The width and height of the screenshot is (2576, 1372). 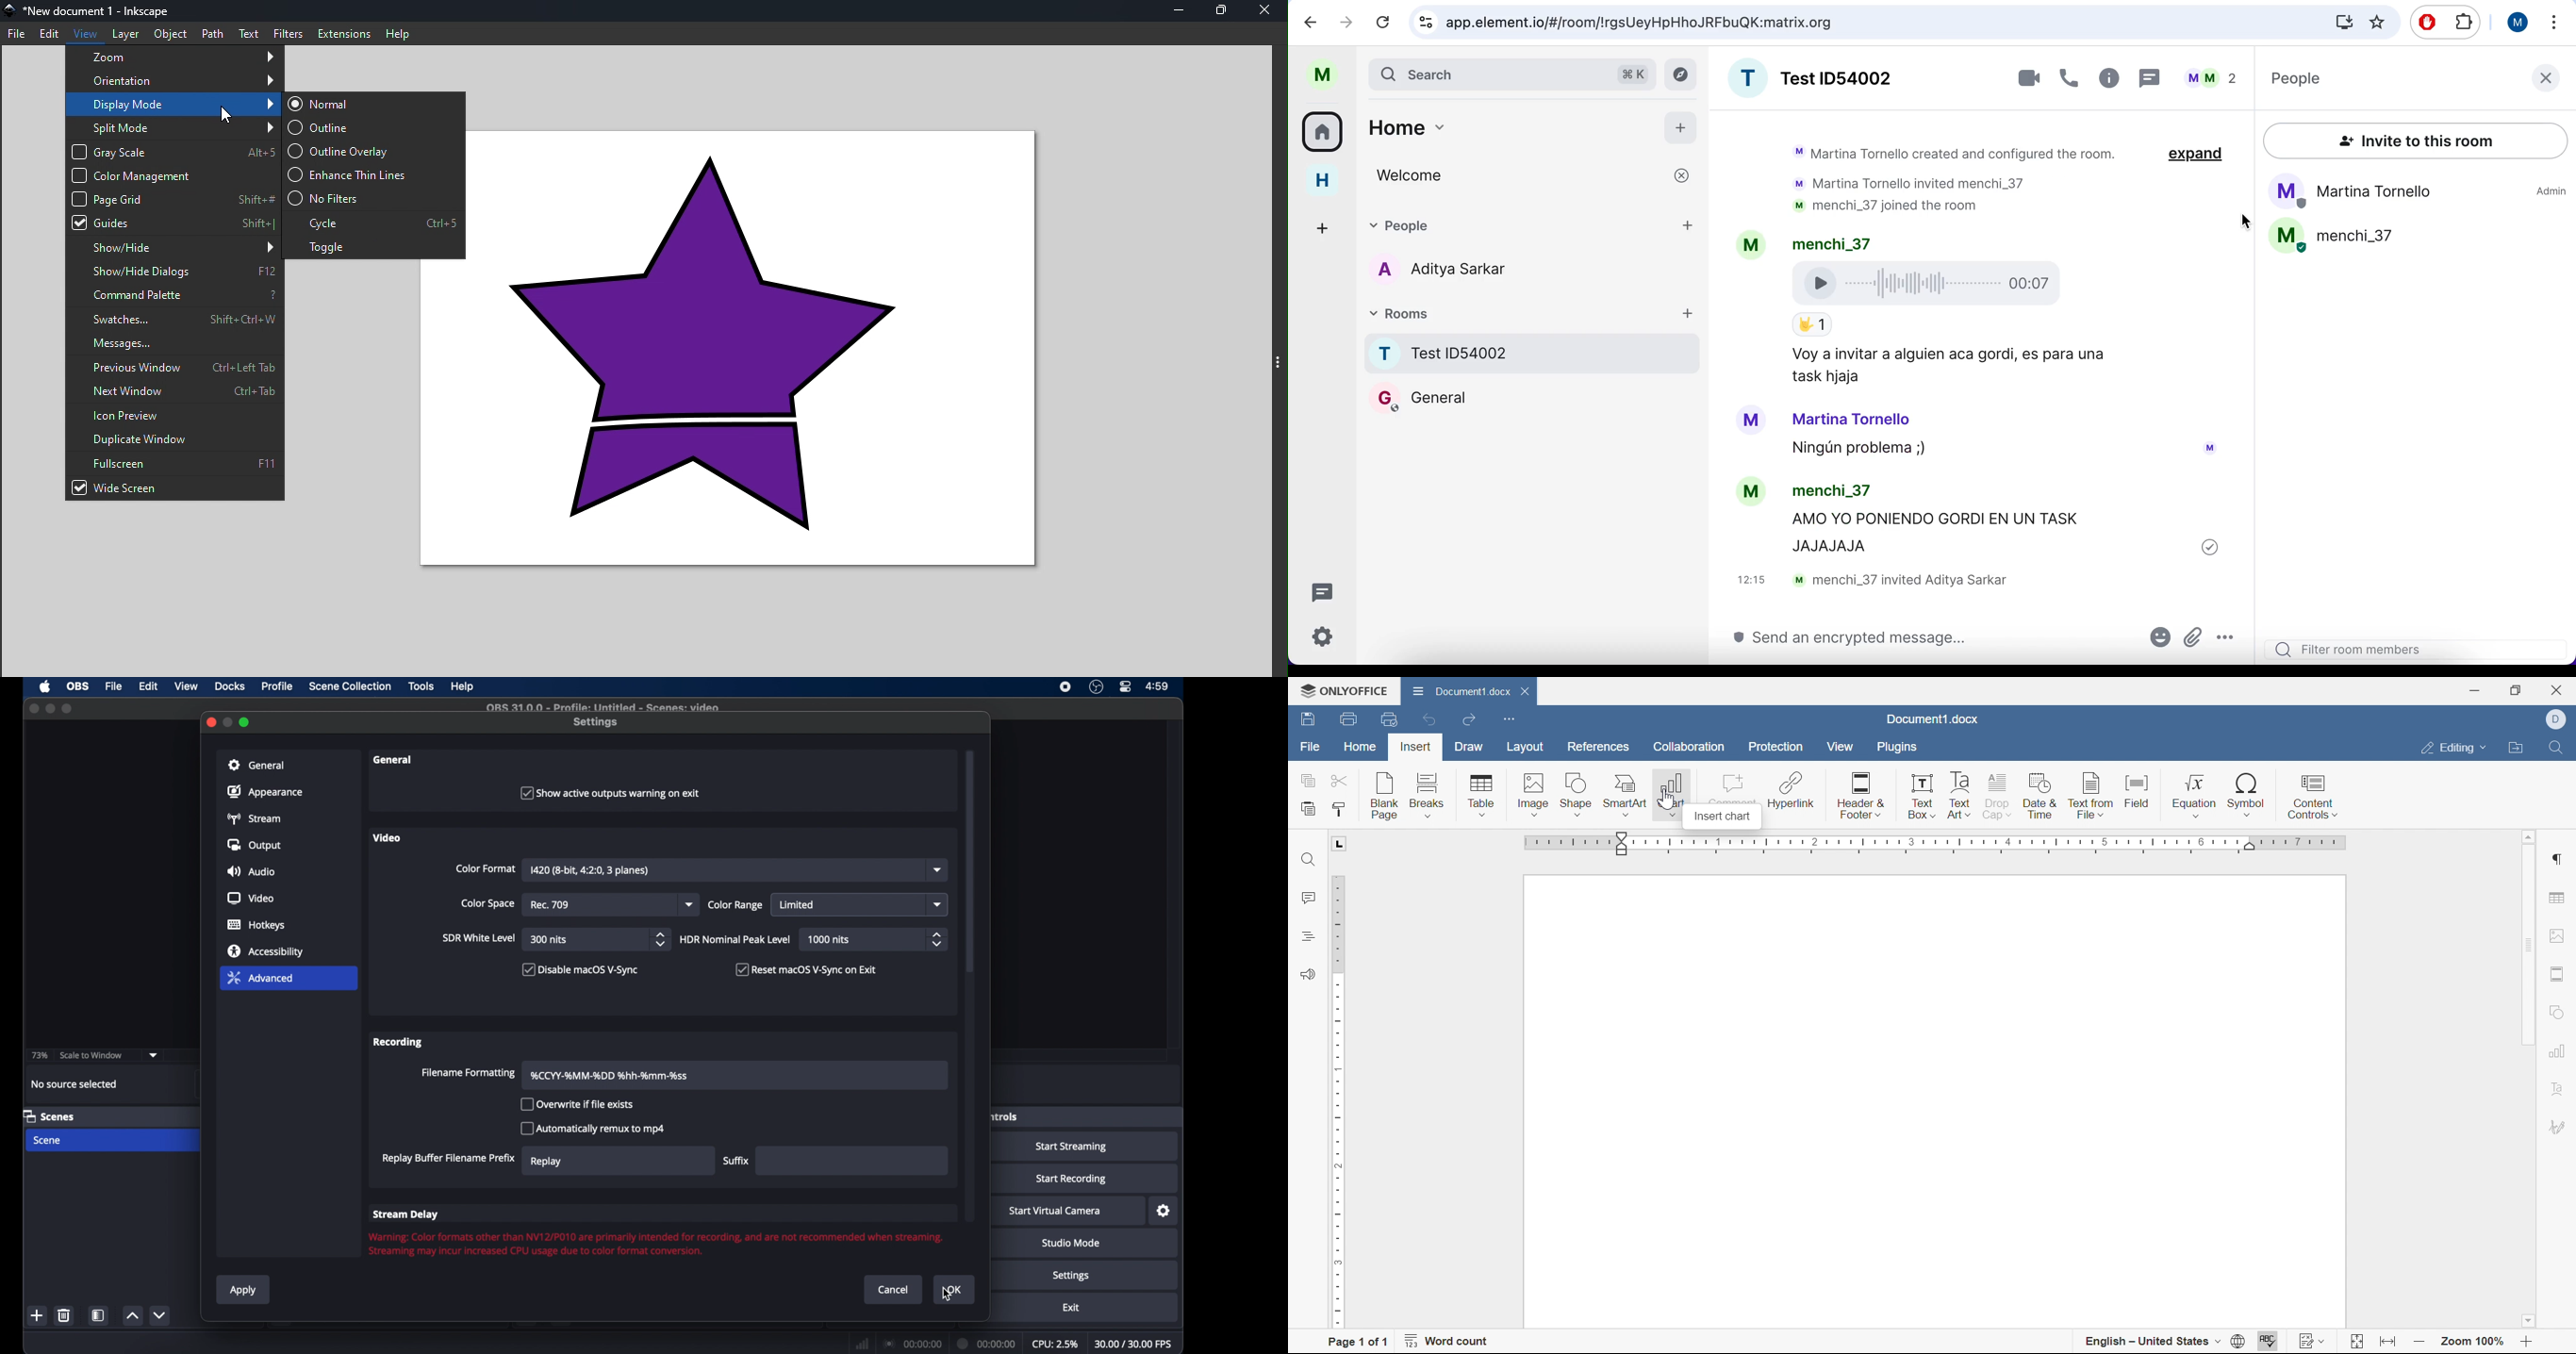 What do you see at coordinates (1515, 222) in the screenshot?
I see `people` at bounding box center [1515, 222].